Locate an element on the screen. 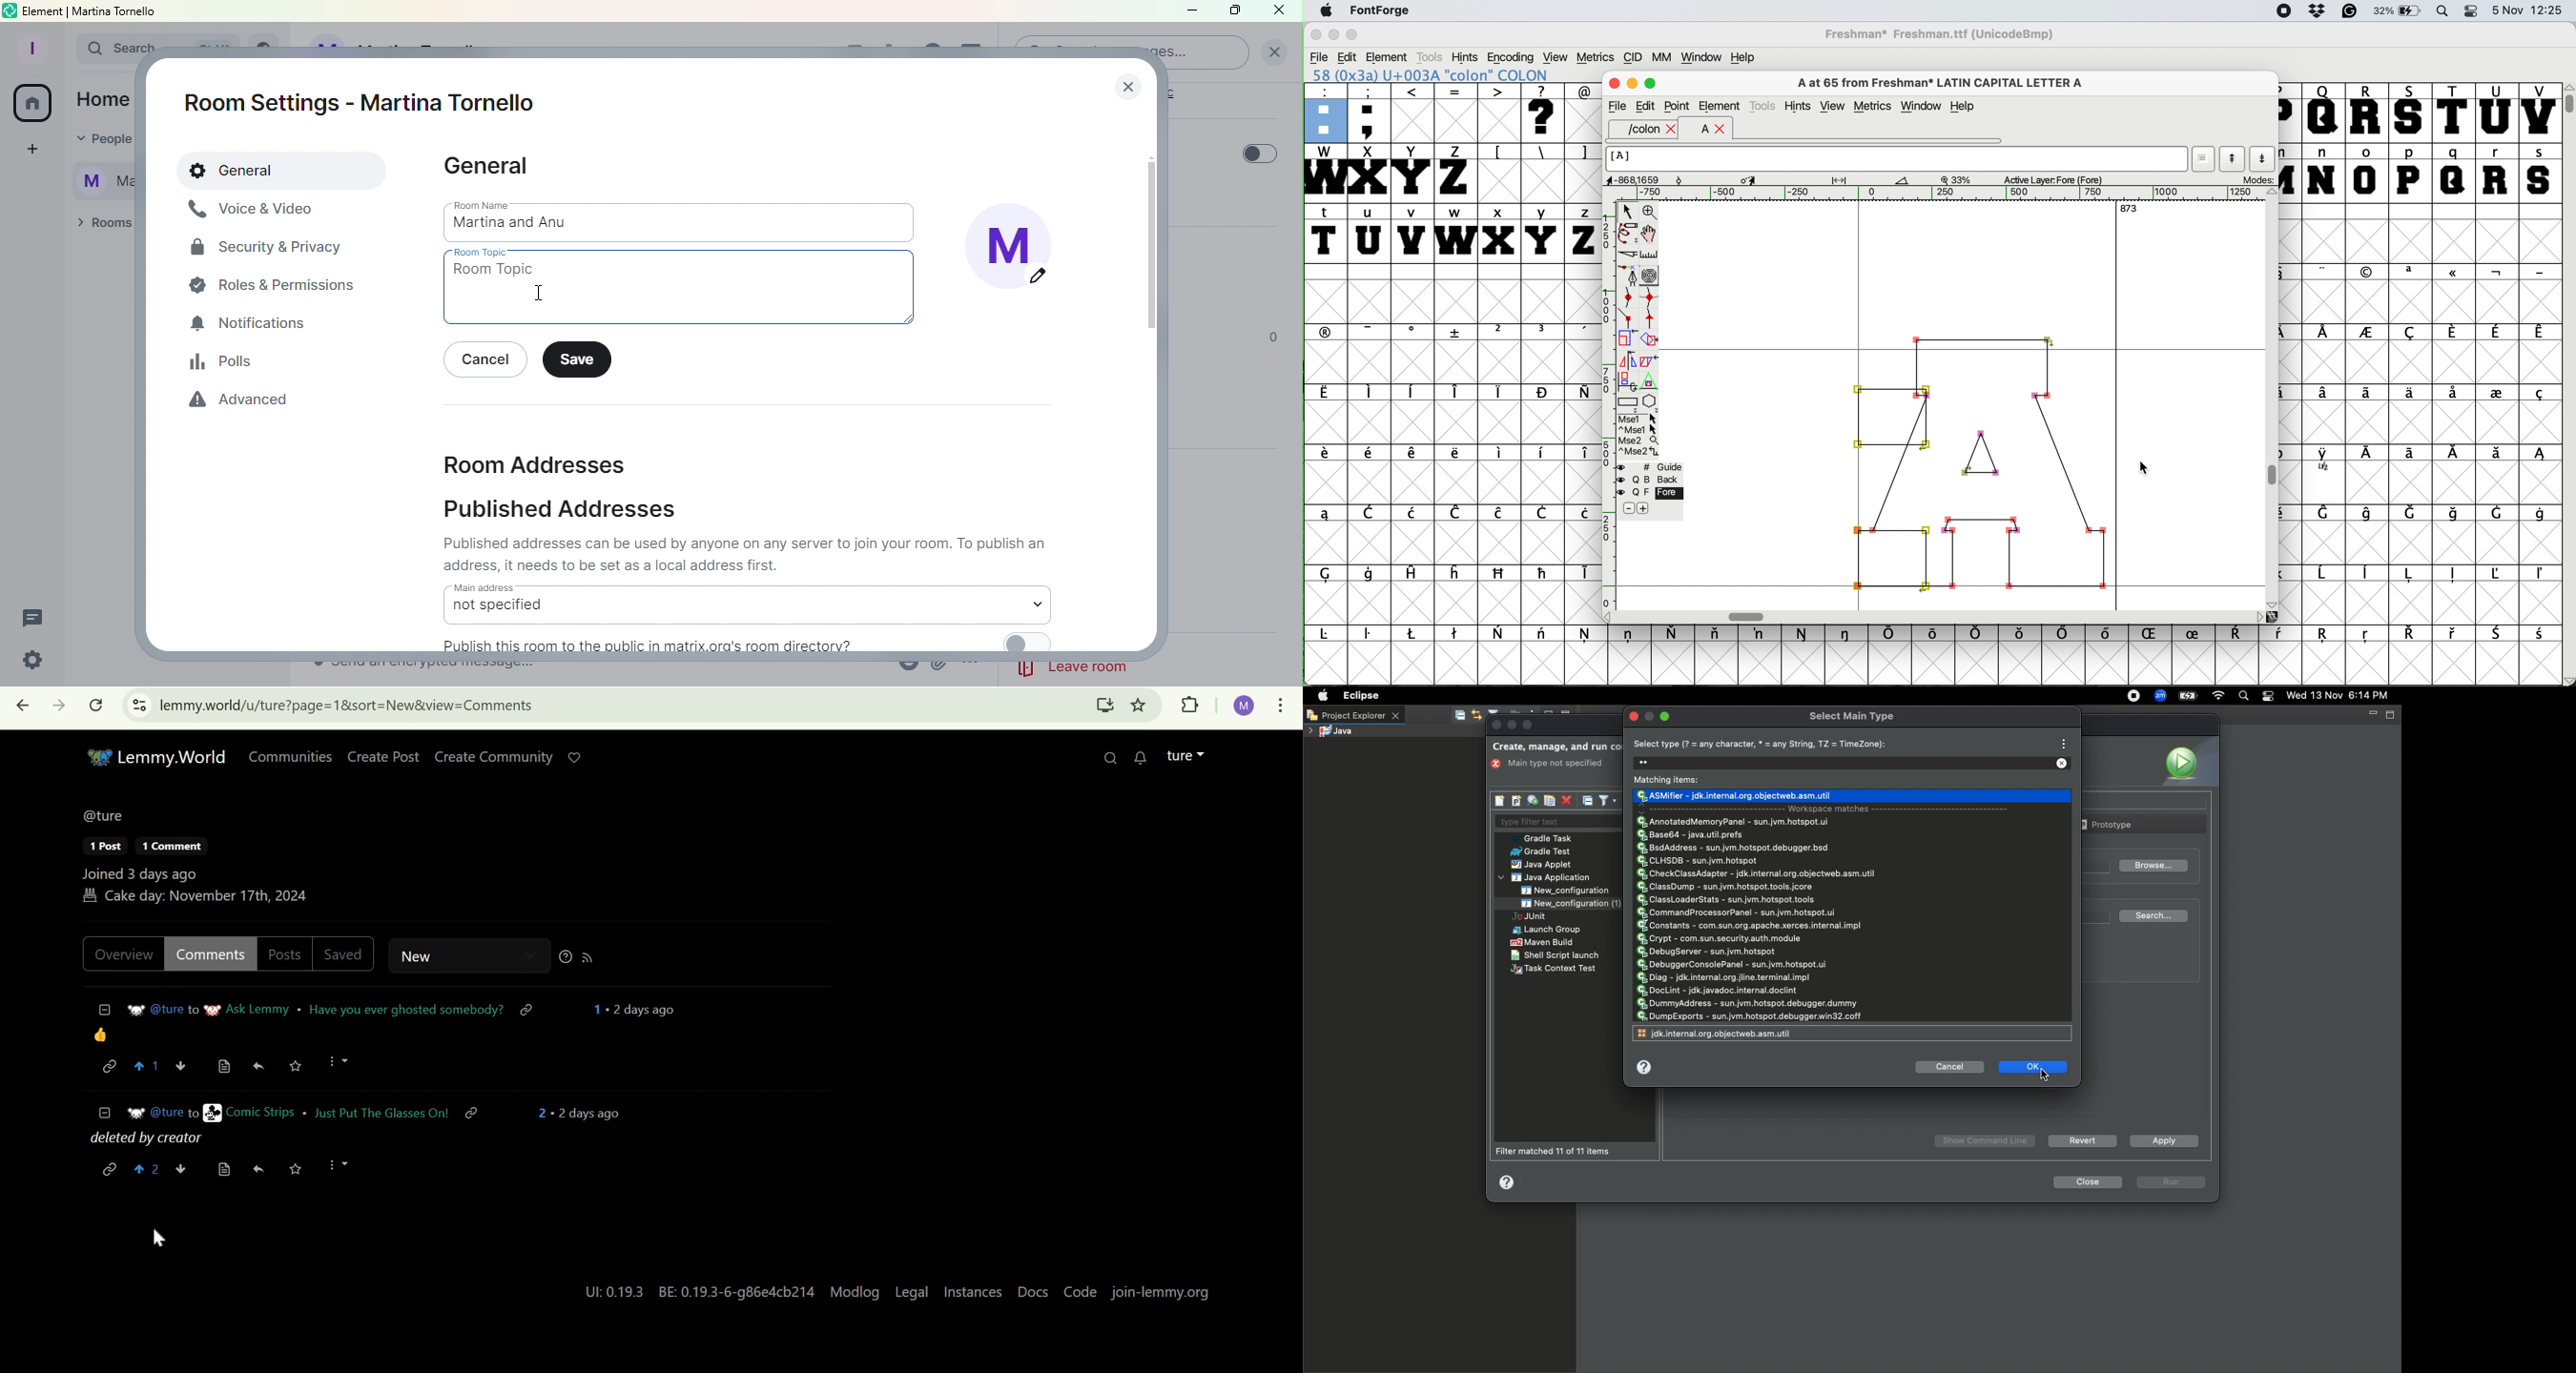 The height and width of the screenshot is (1400, 2576). cursor is located at coordinates (2150, 471).